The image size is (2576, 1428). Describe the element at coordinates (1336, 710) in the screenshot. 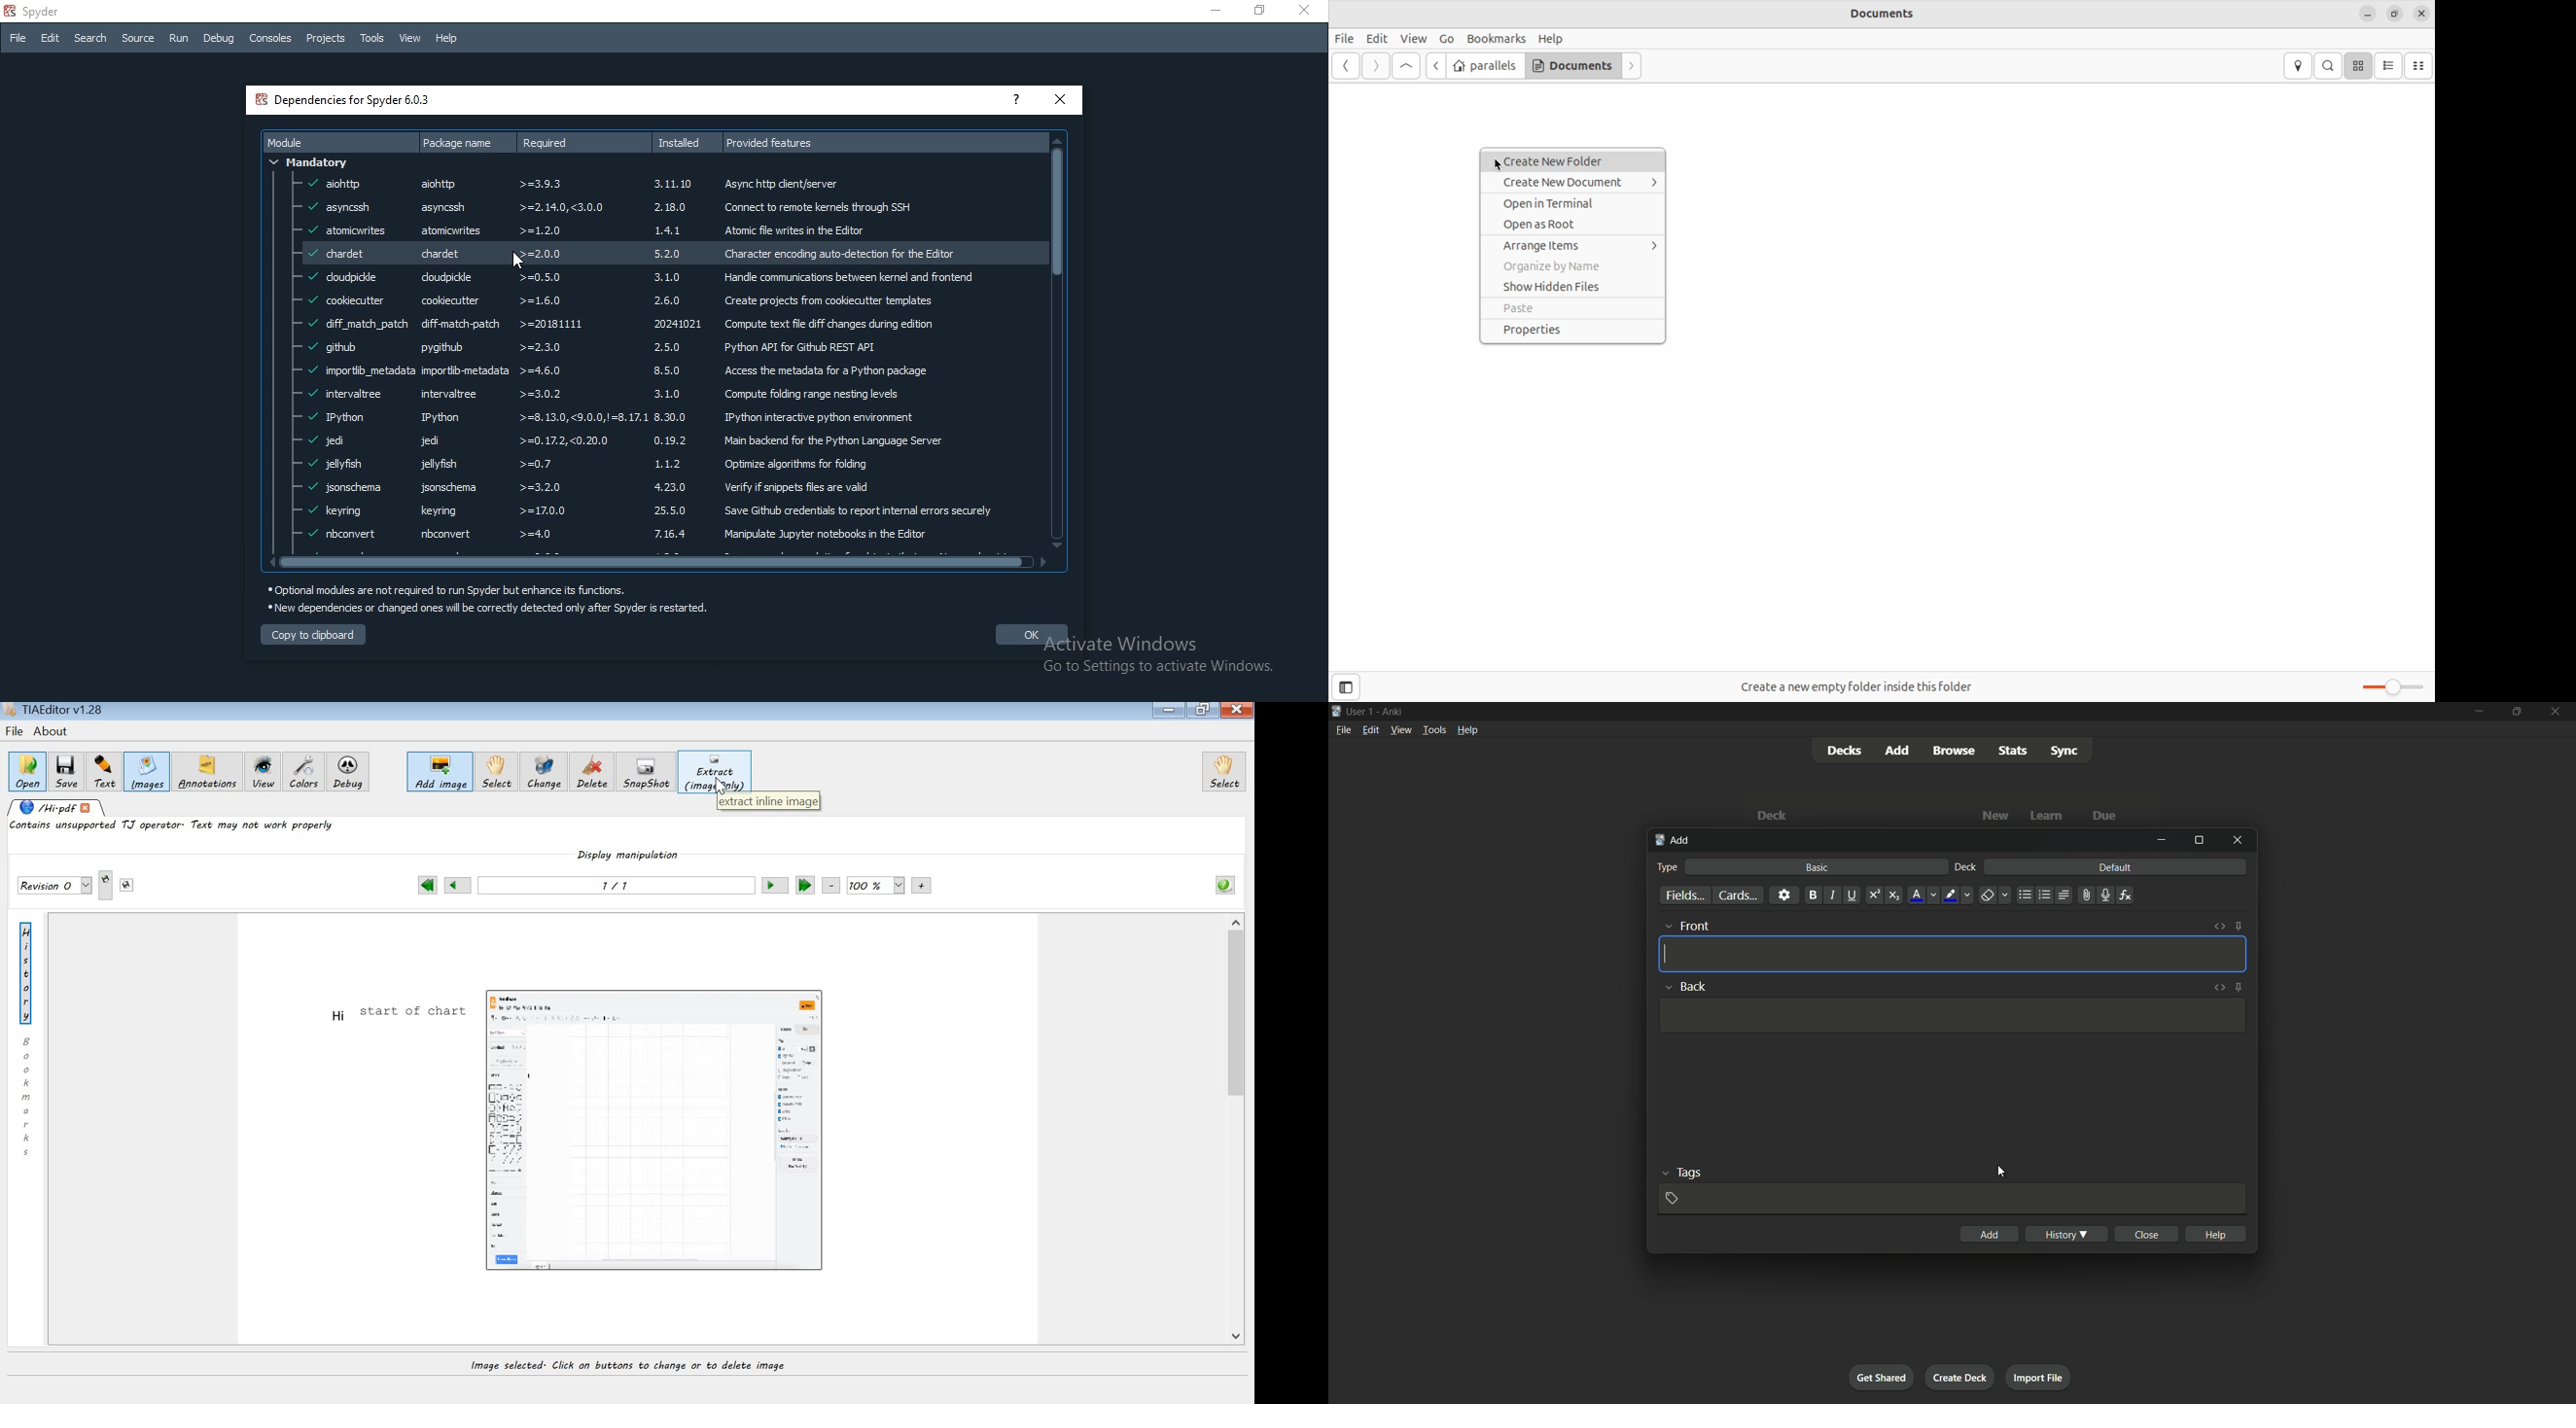

I see `app icon` at that location.